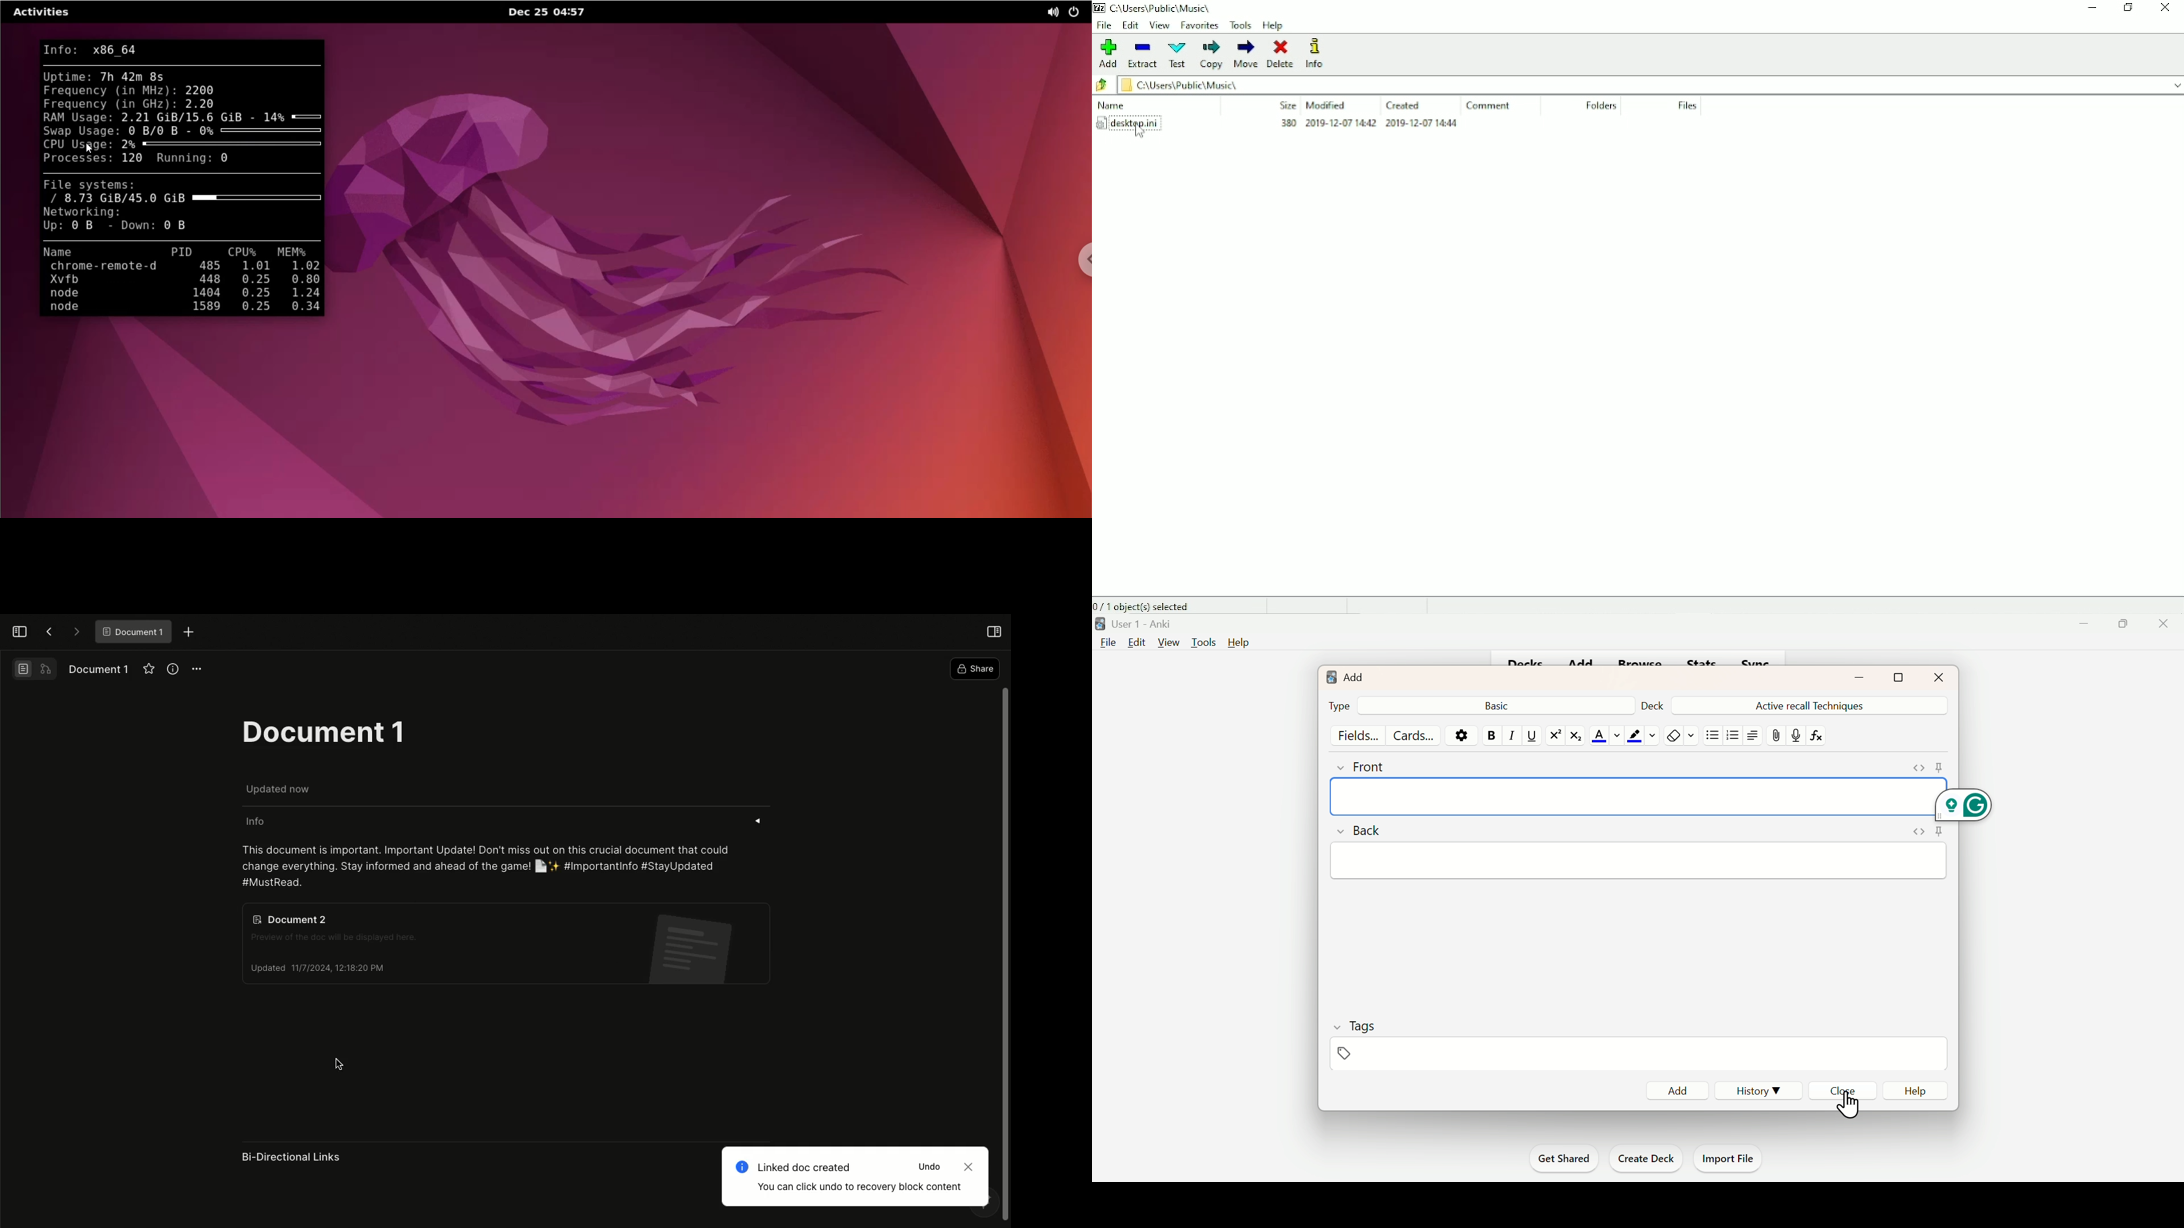 This screenshot has height=1232, width=2184. I want to click on Text Alignment, so click(1751, 735).